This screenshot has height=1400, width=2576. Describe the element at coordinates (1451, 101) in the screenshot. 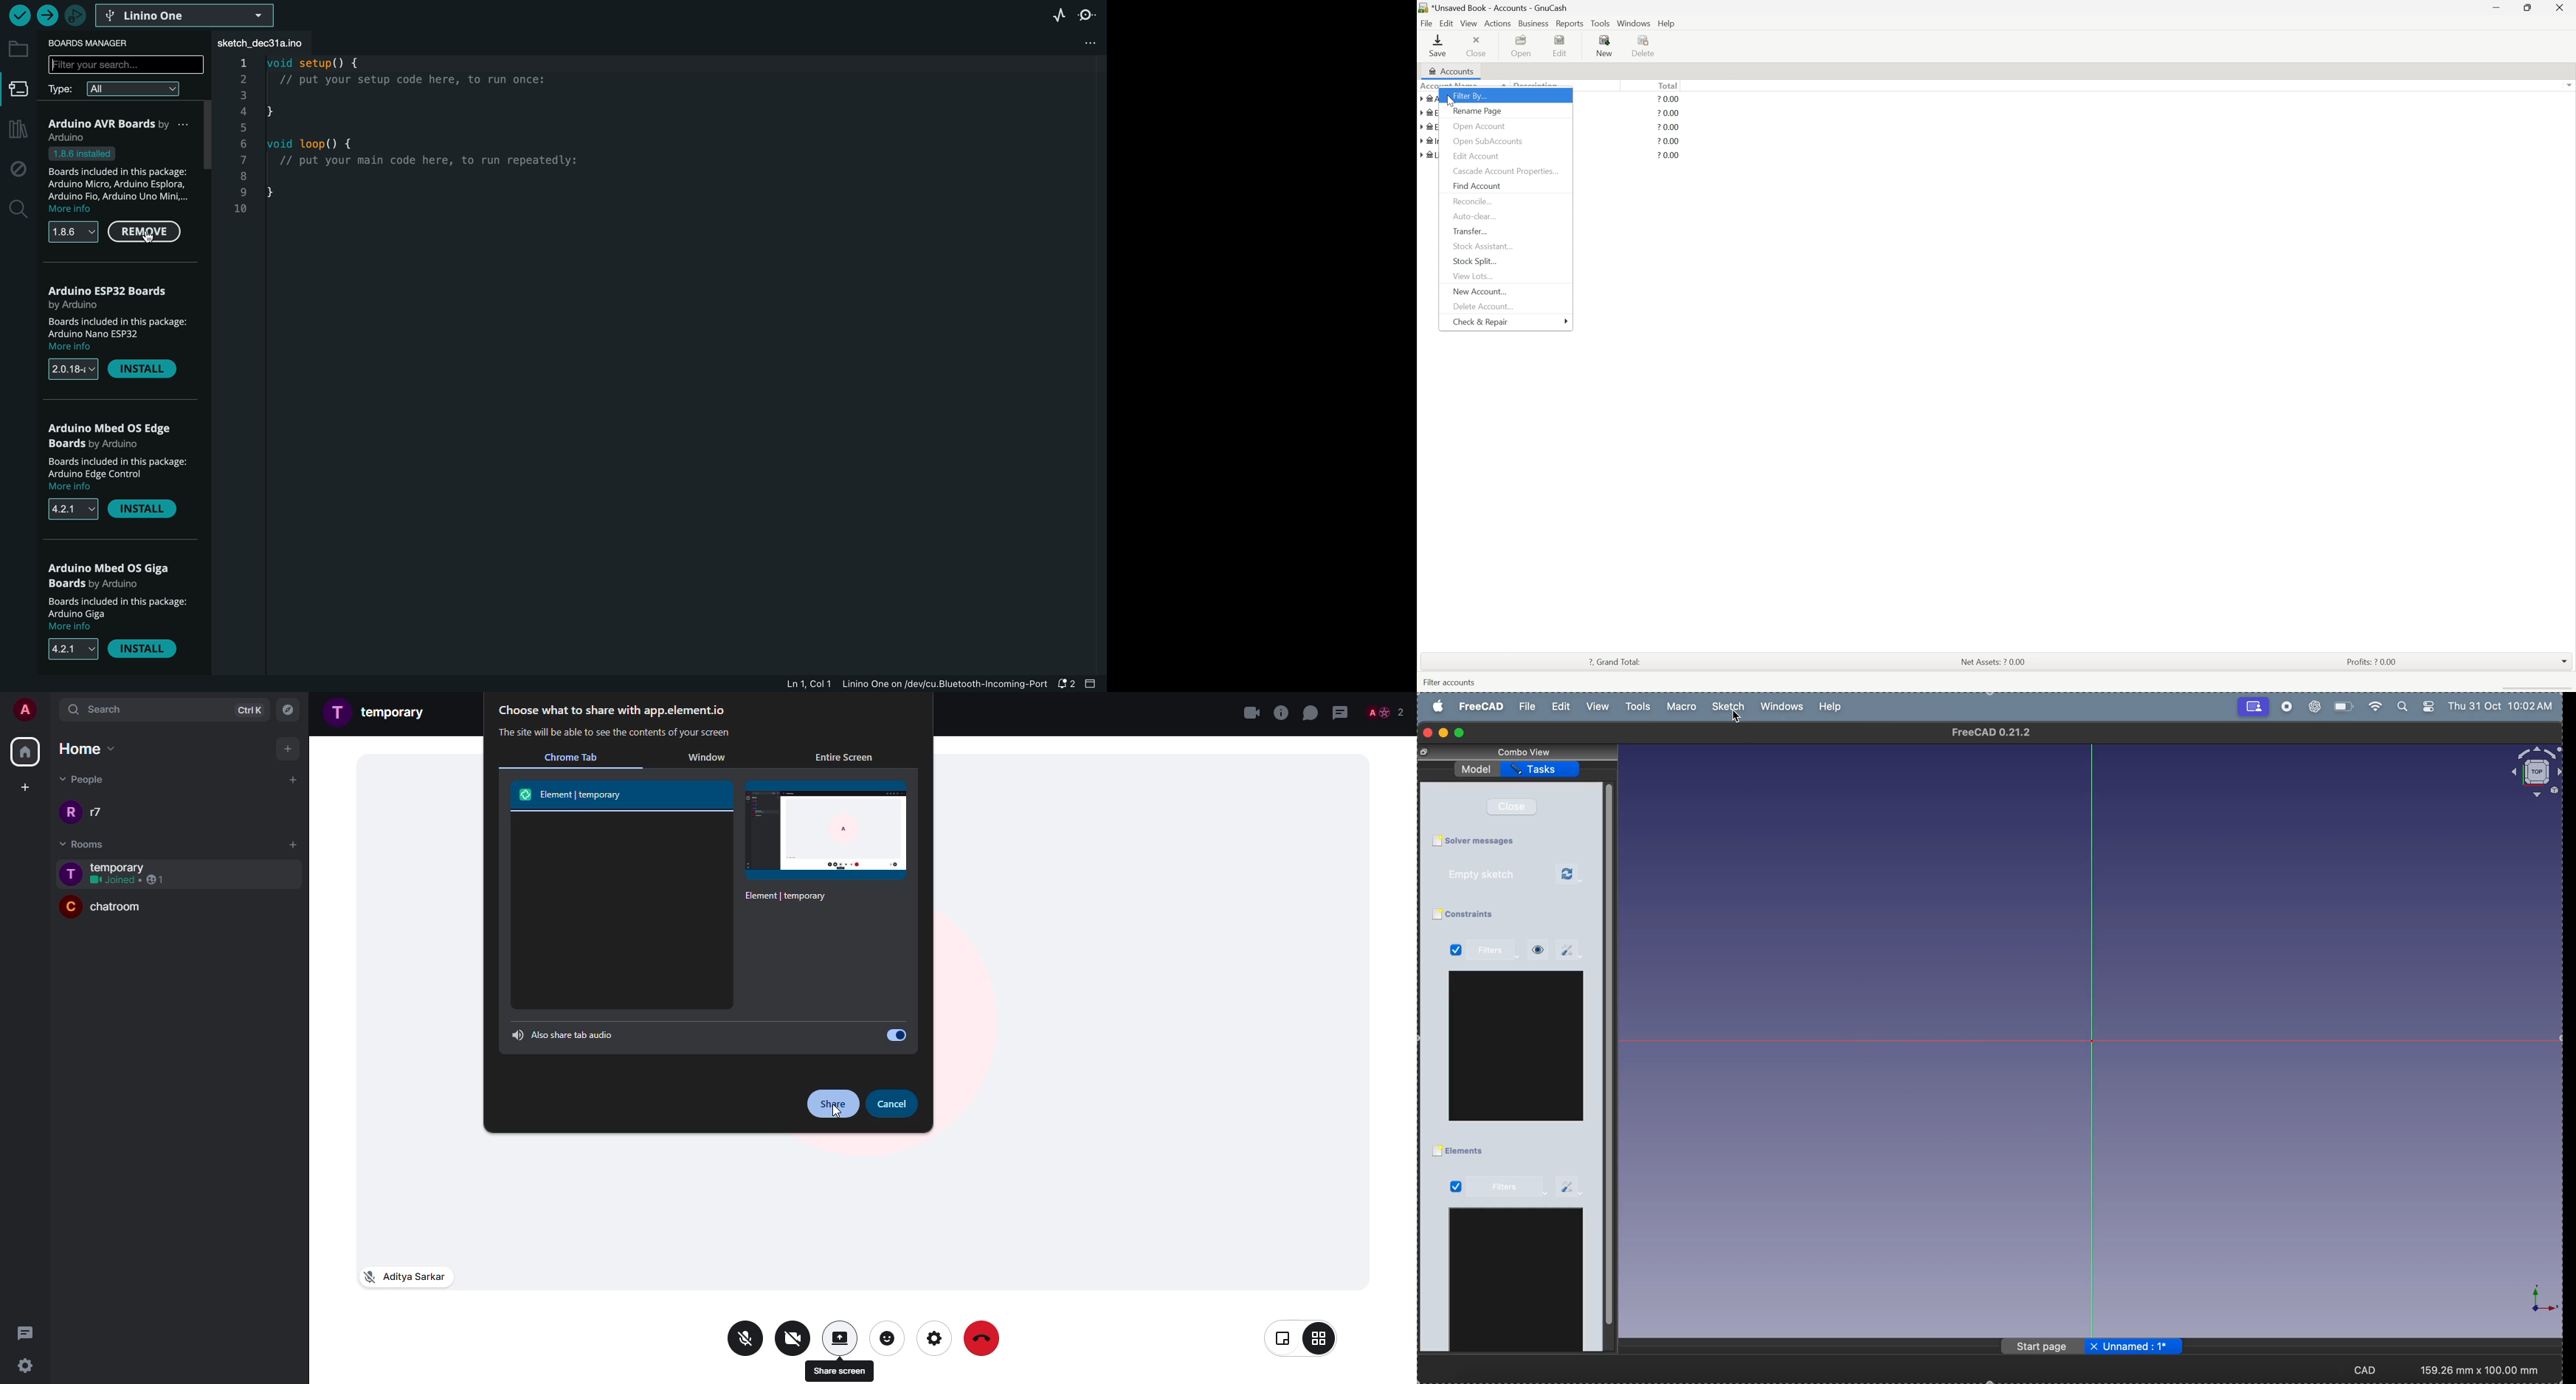

I see `mouse pointer` at that location.